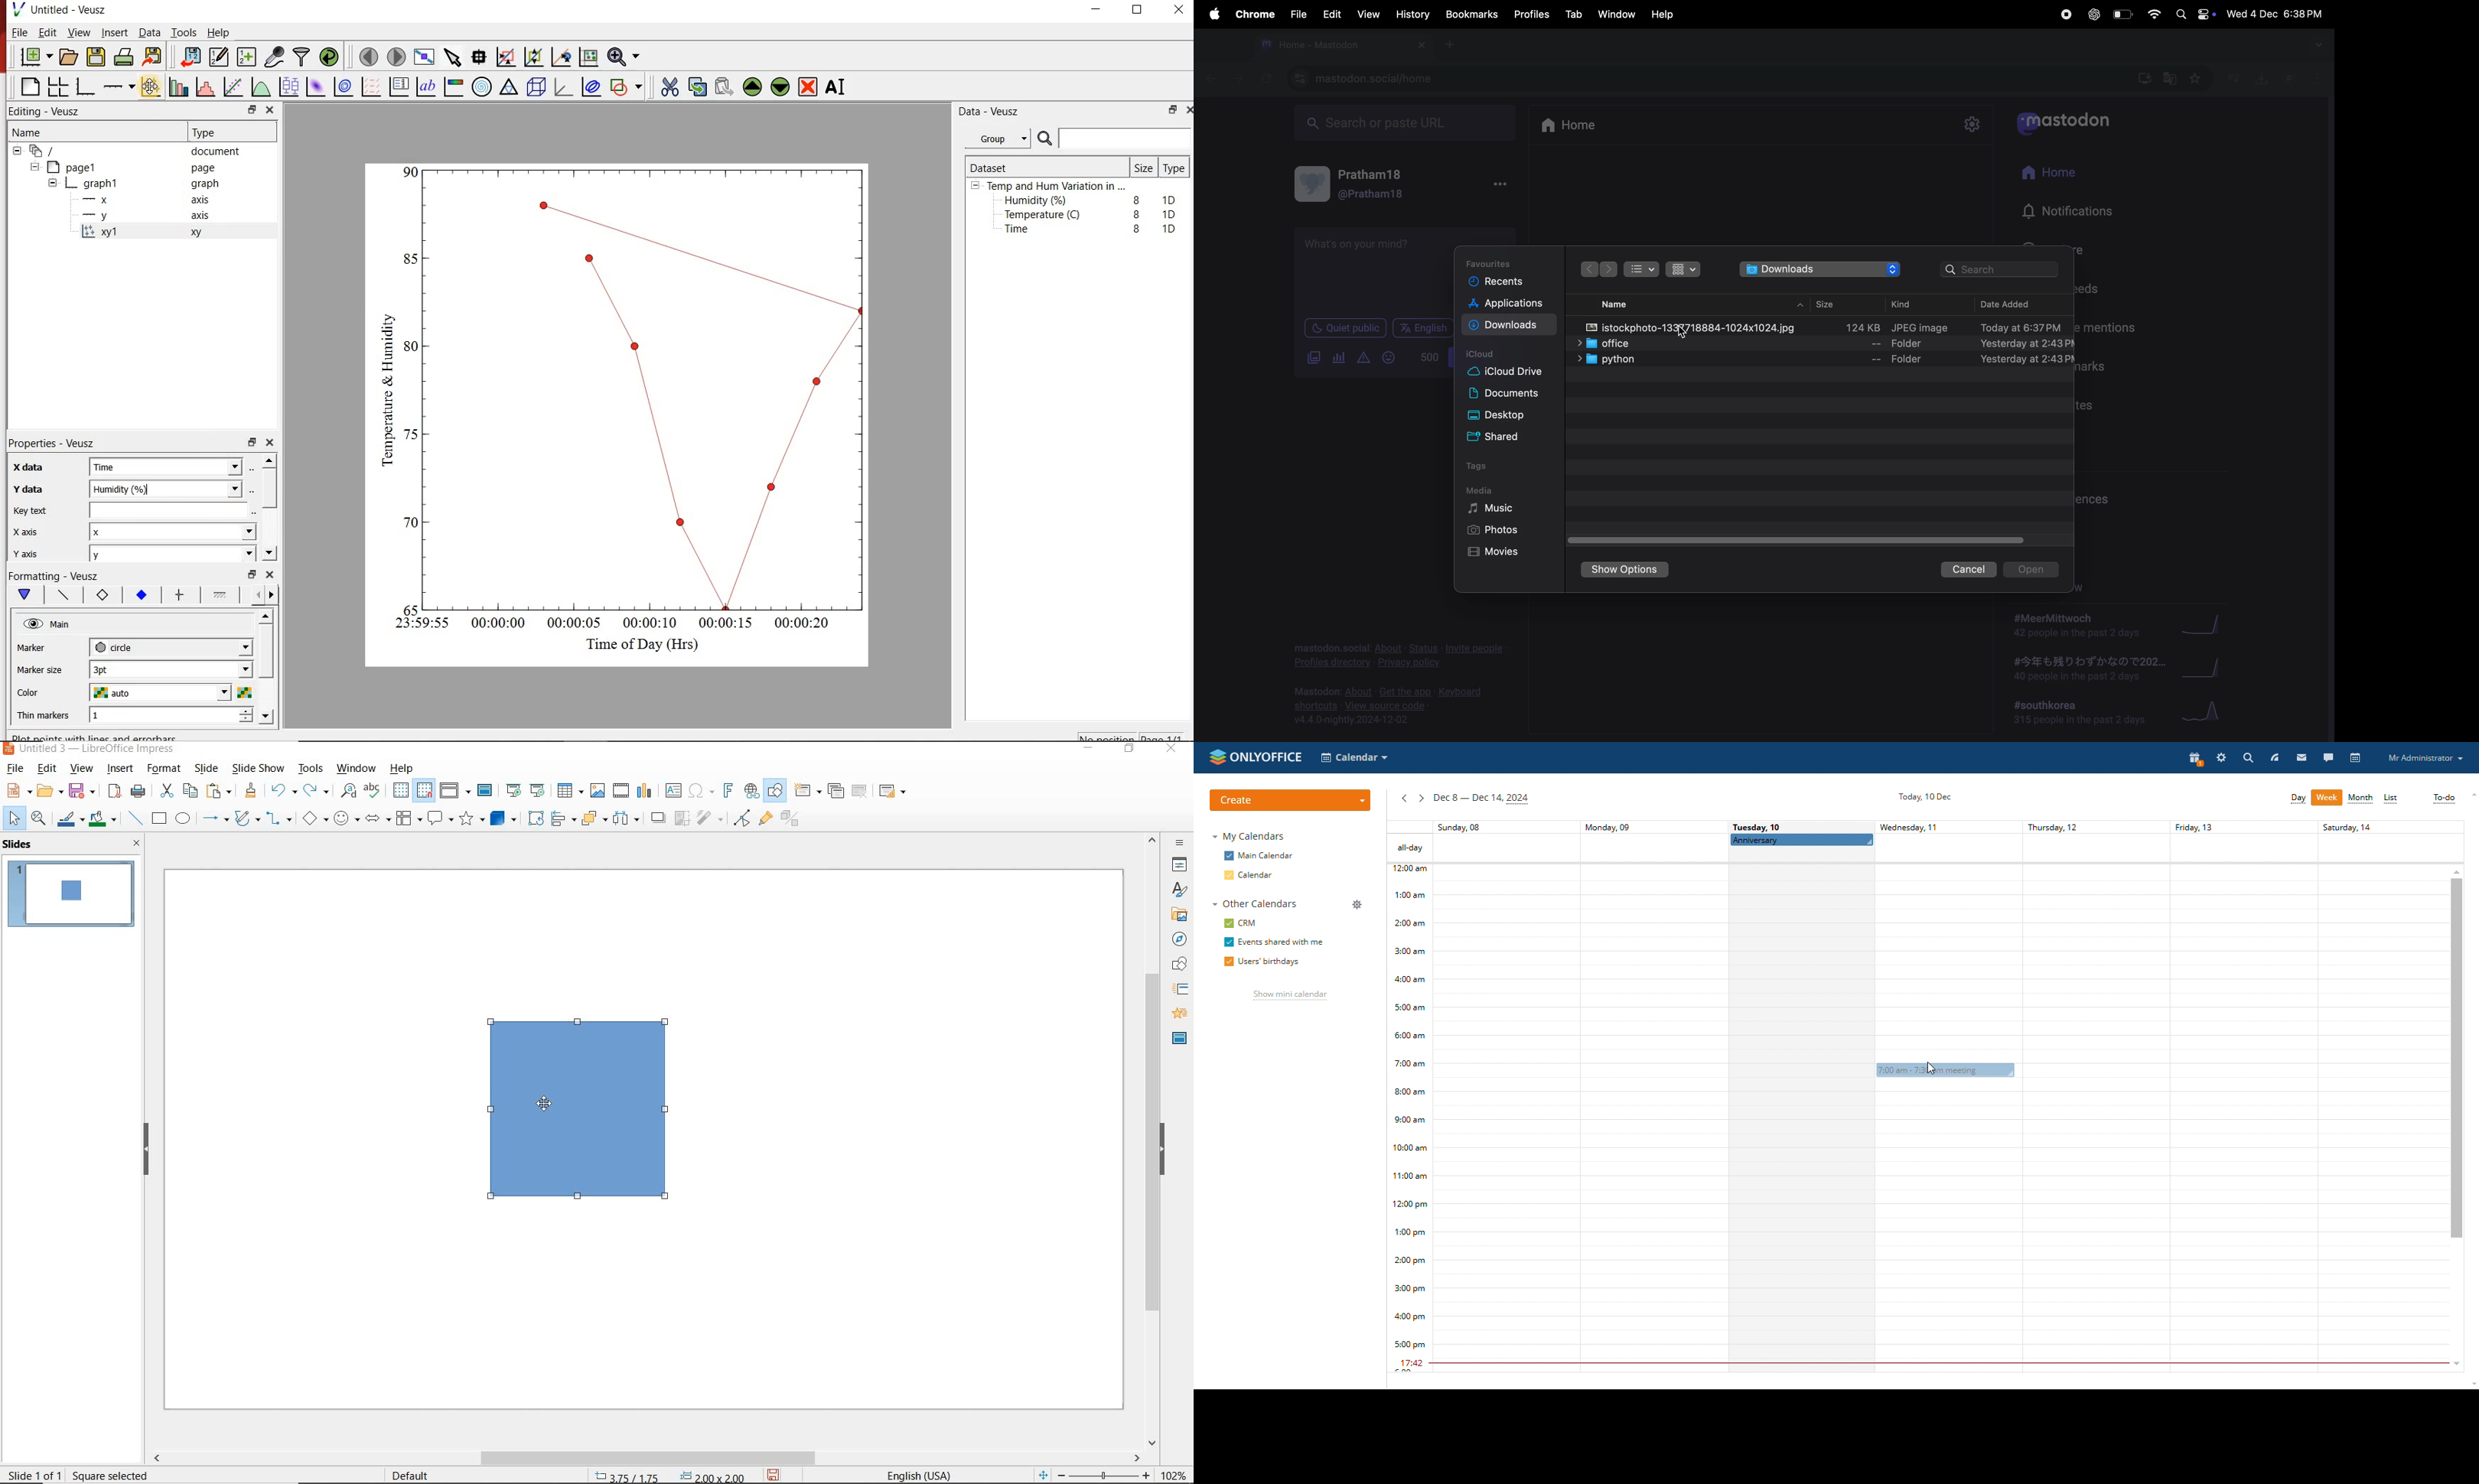  I want to click on new slide, so click(808, 793).